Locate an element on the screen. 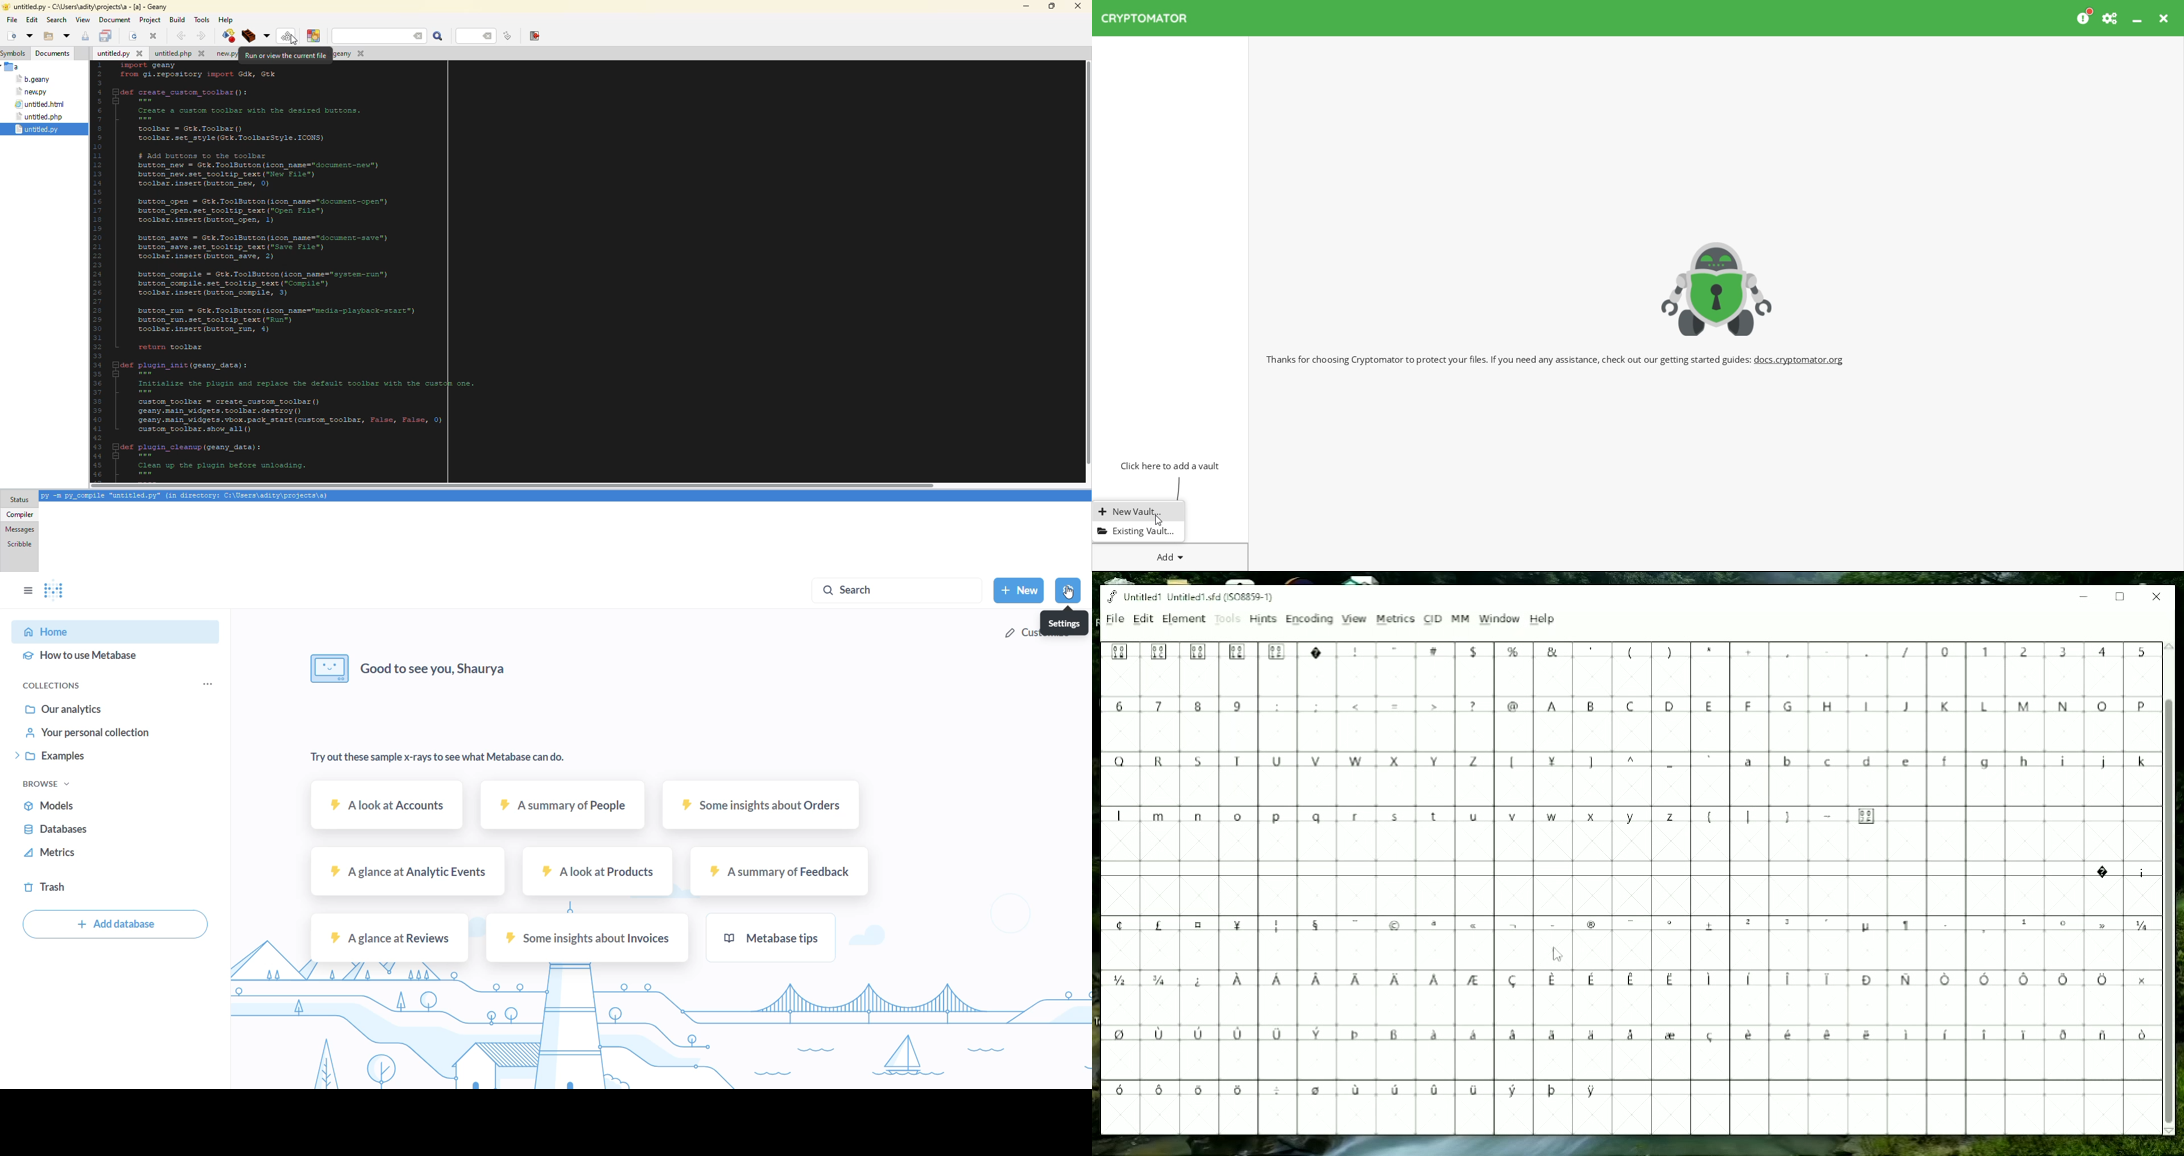 The height and width of the screenshot is (1176, 2184). new button is located at coordinates (1019, 590).